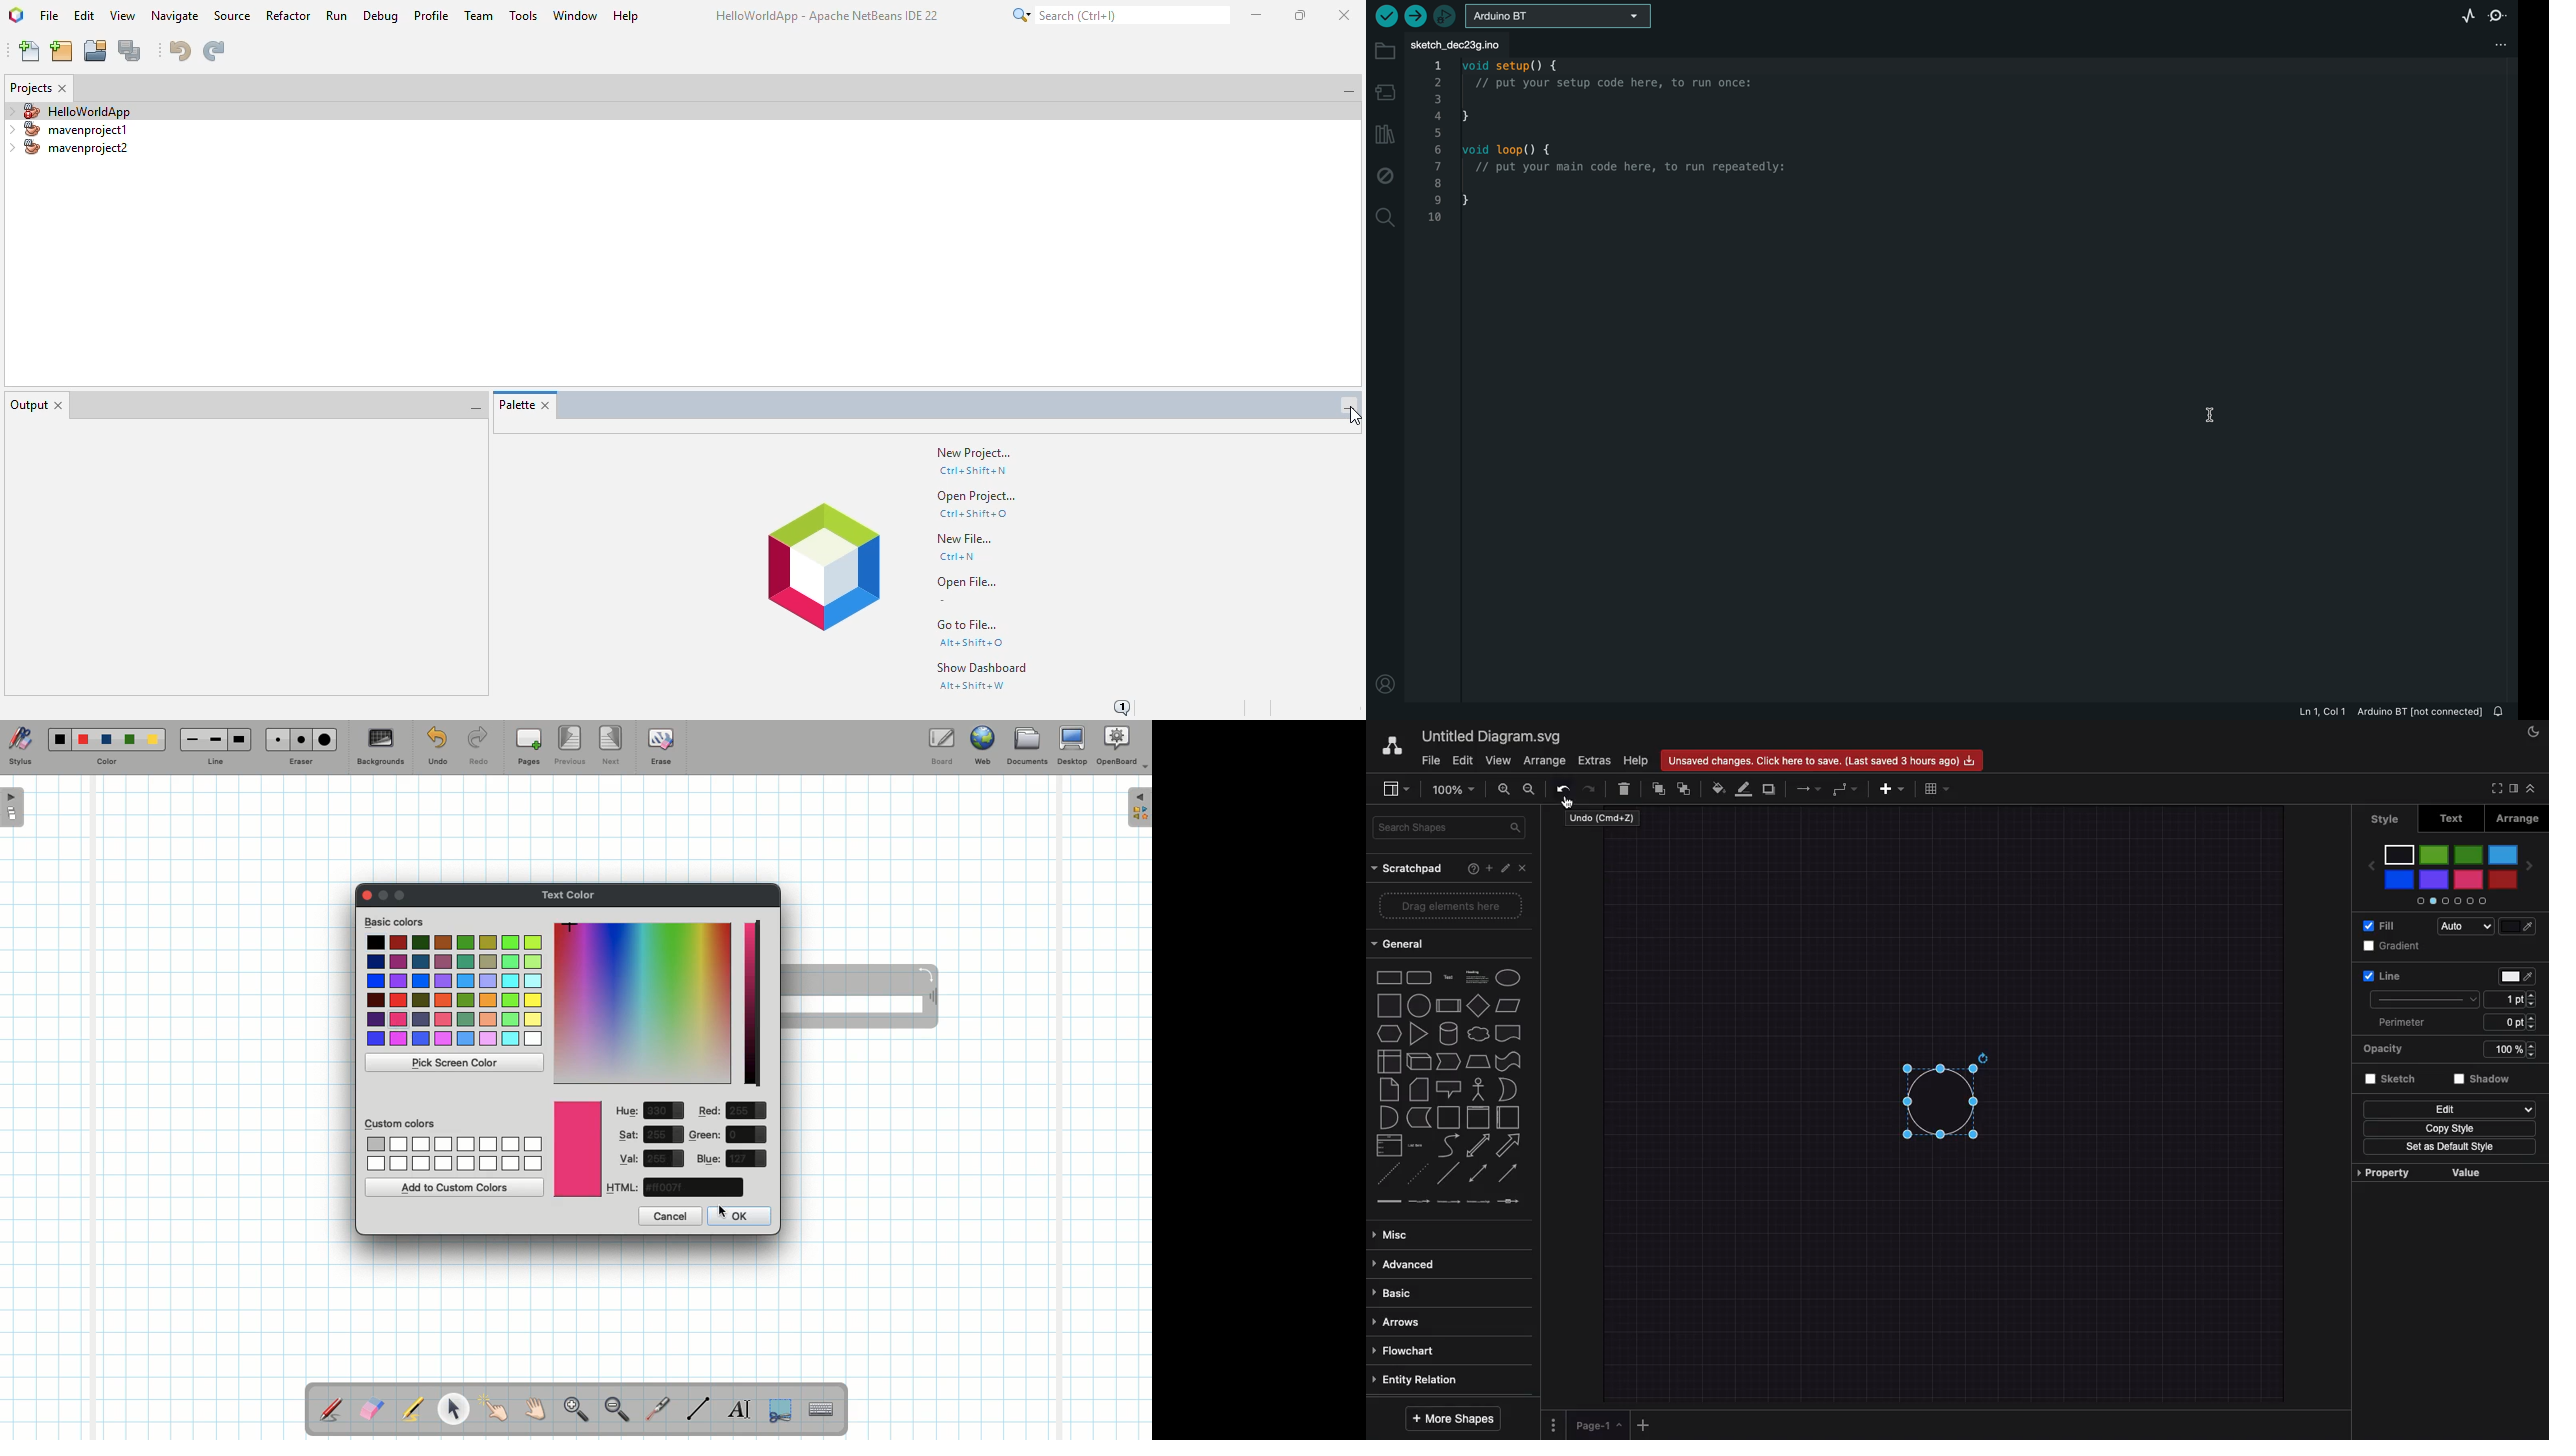  What do you see at coordinates (1939, 1099) in the screenshot?
I see `Shape` at bounding box center [1939, 1099].